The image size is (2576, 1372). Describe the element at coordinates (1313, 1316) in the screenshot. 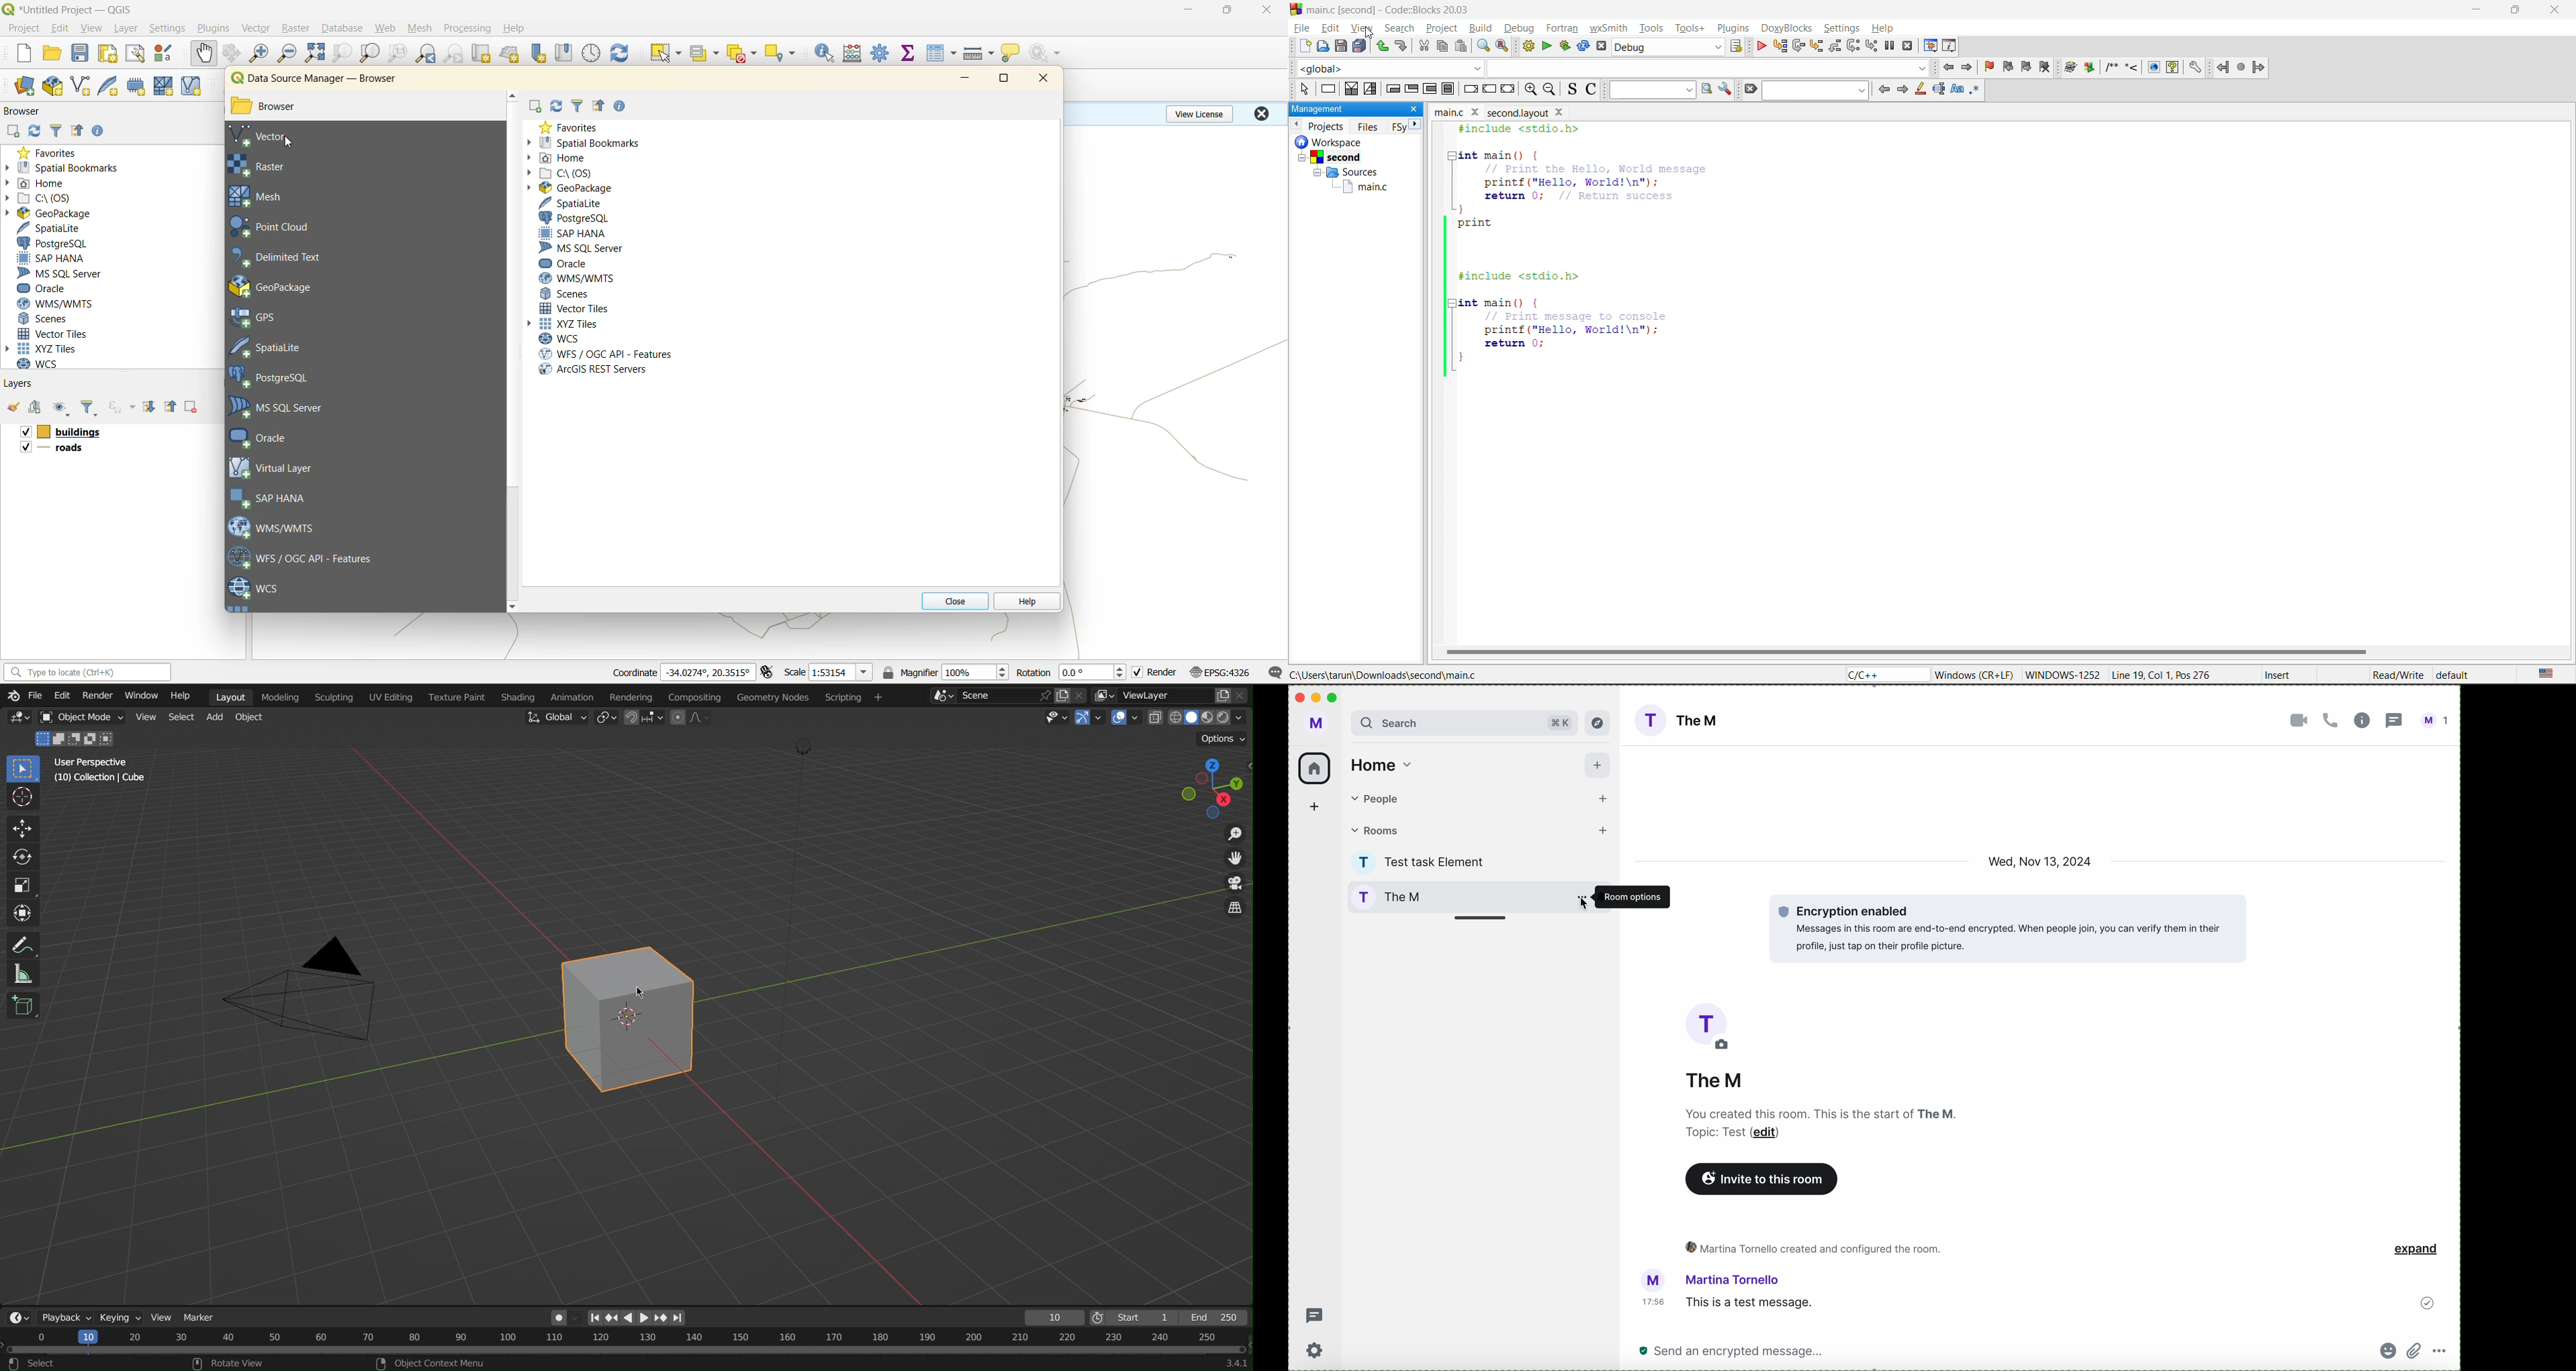

I see `threads` at that location.